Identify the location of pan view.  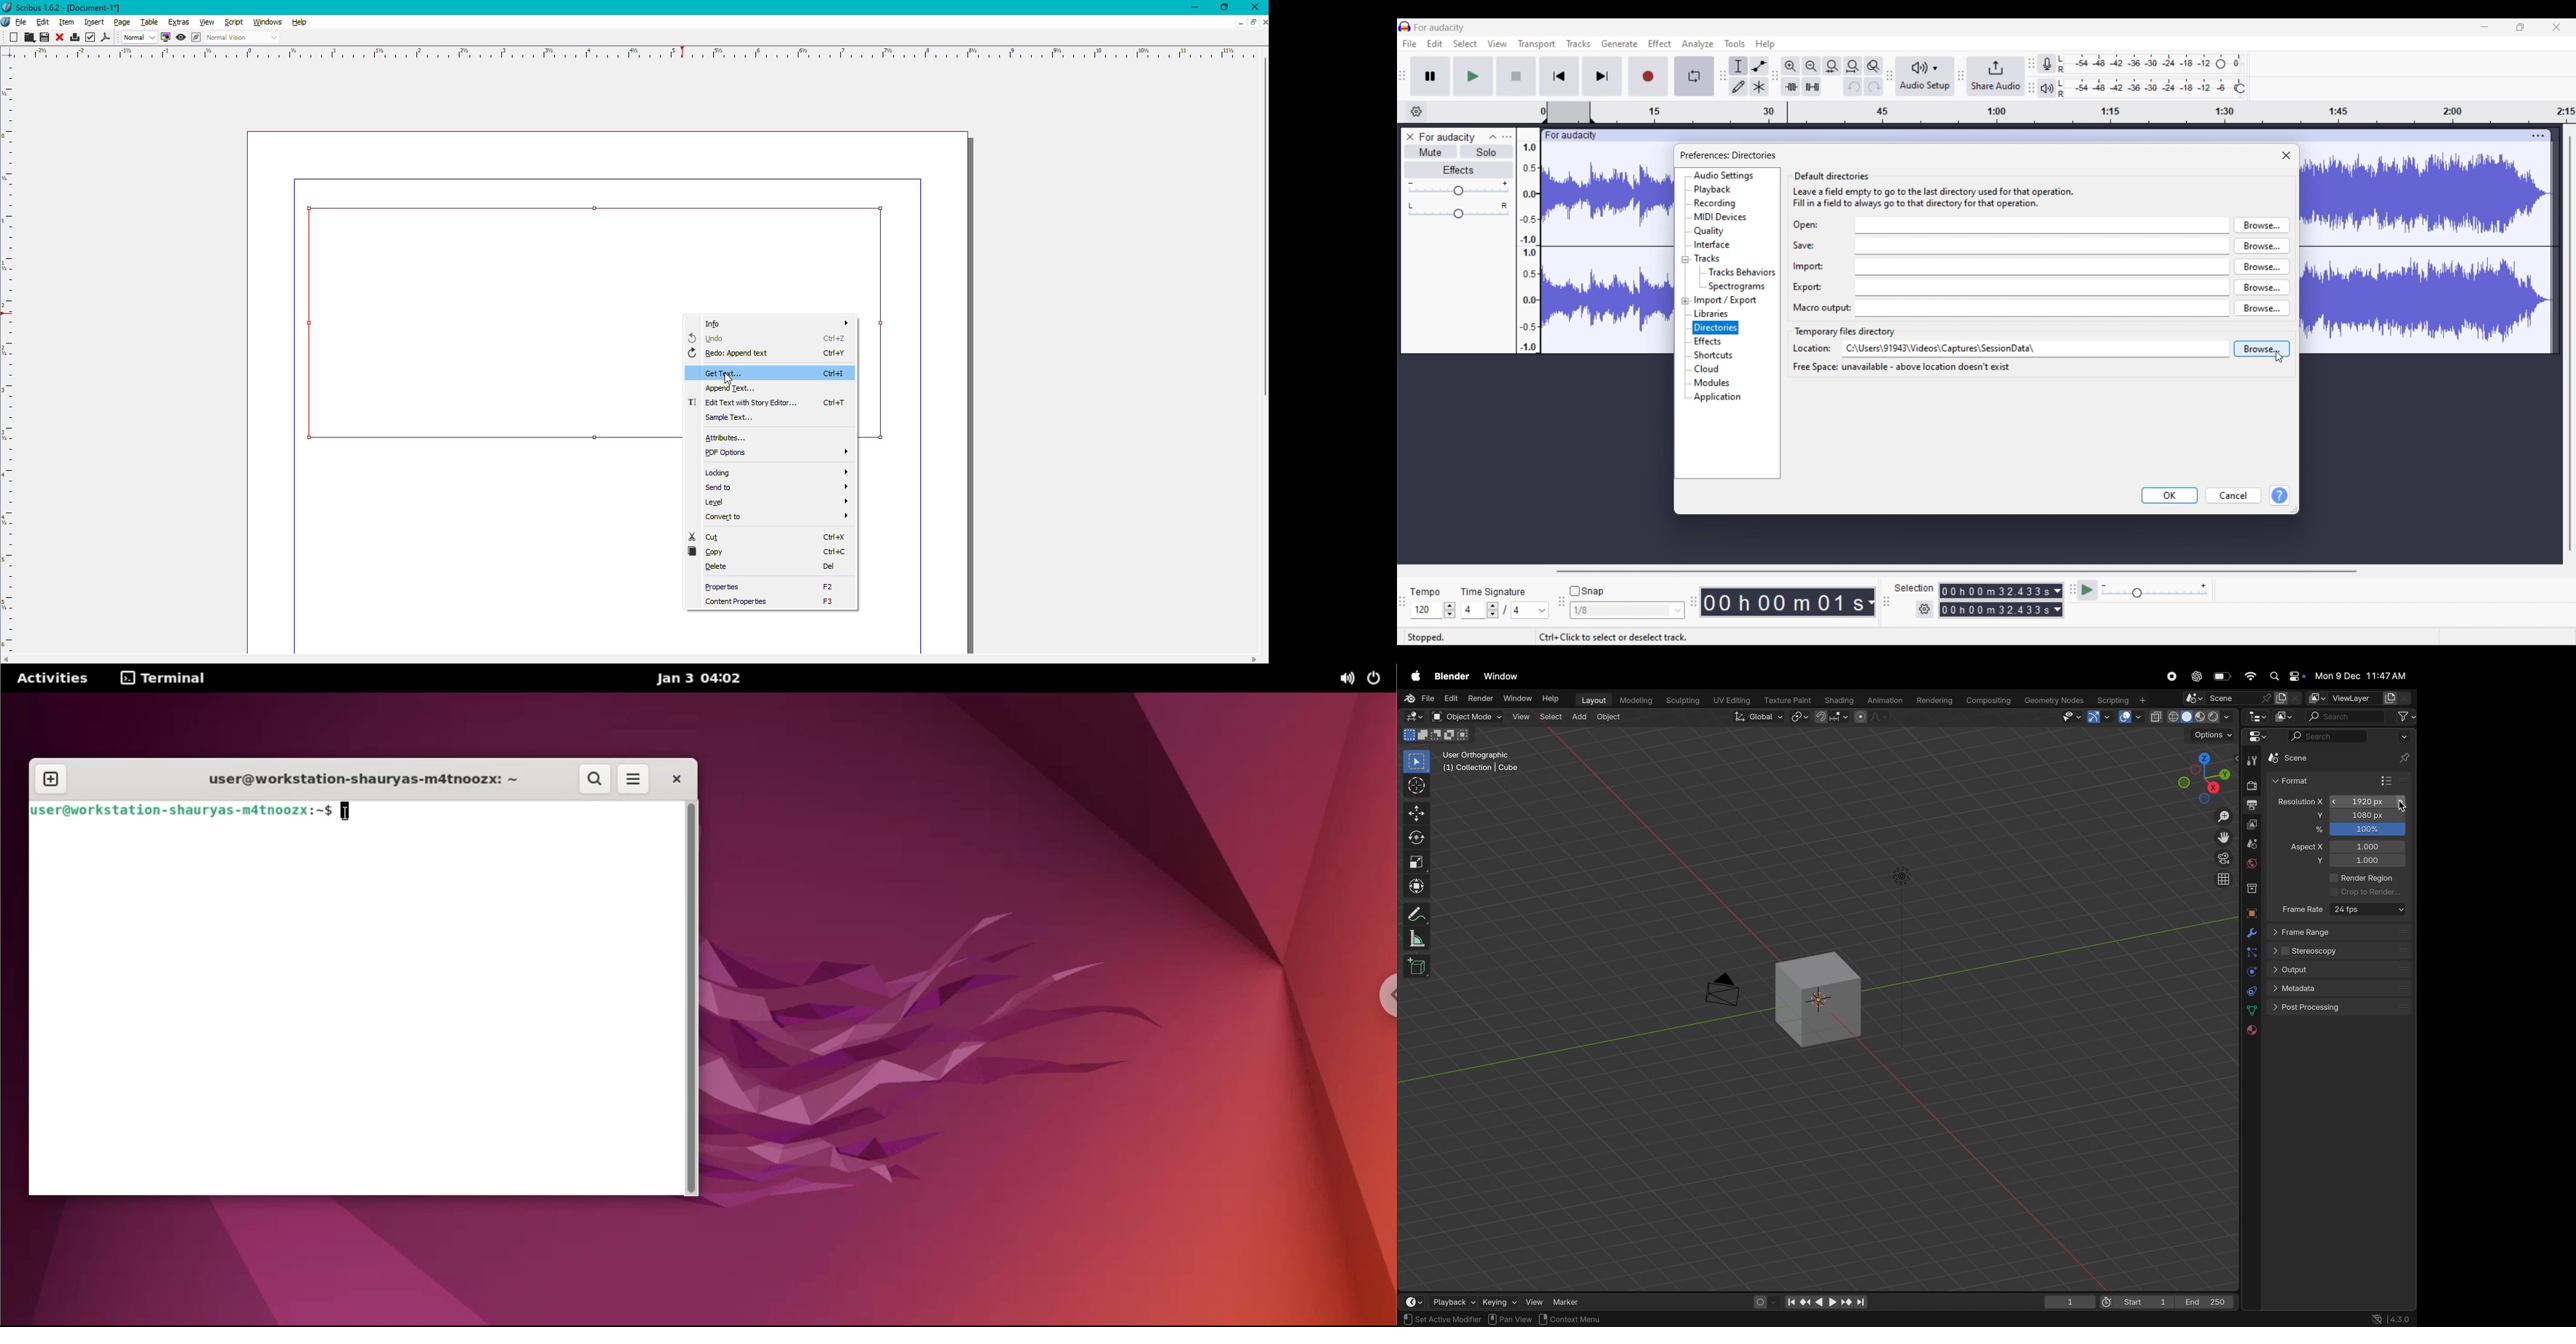
(1423, 1320).